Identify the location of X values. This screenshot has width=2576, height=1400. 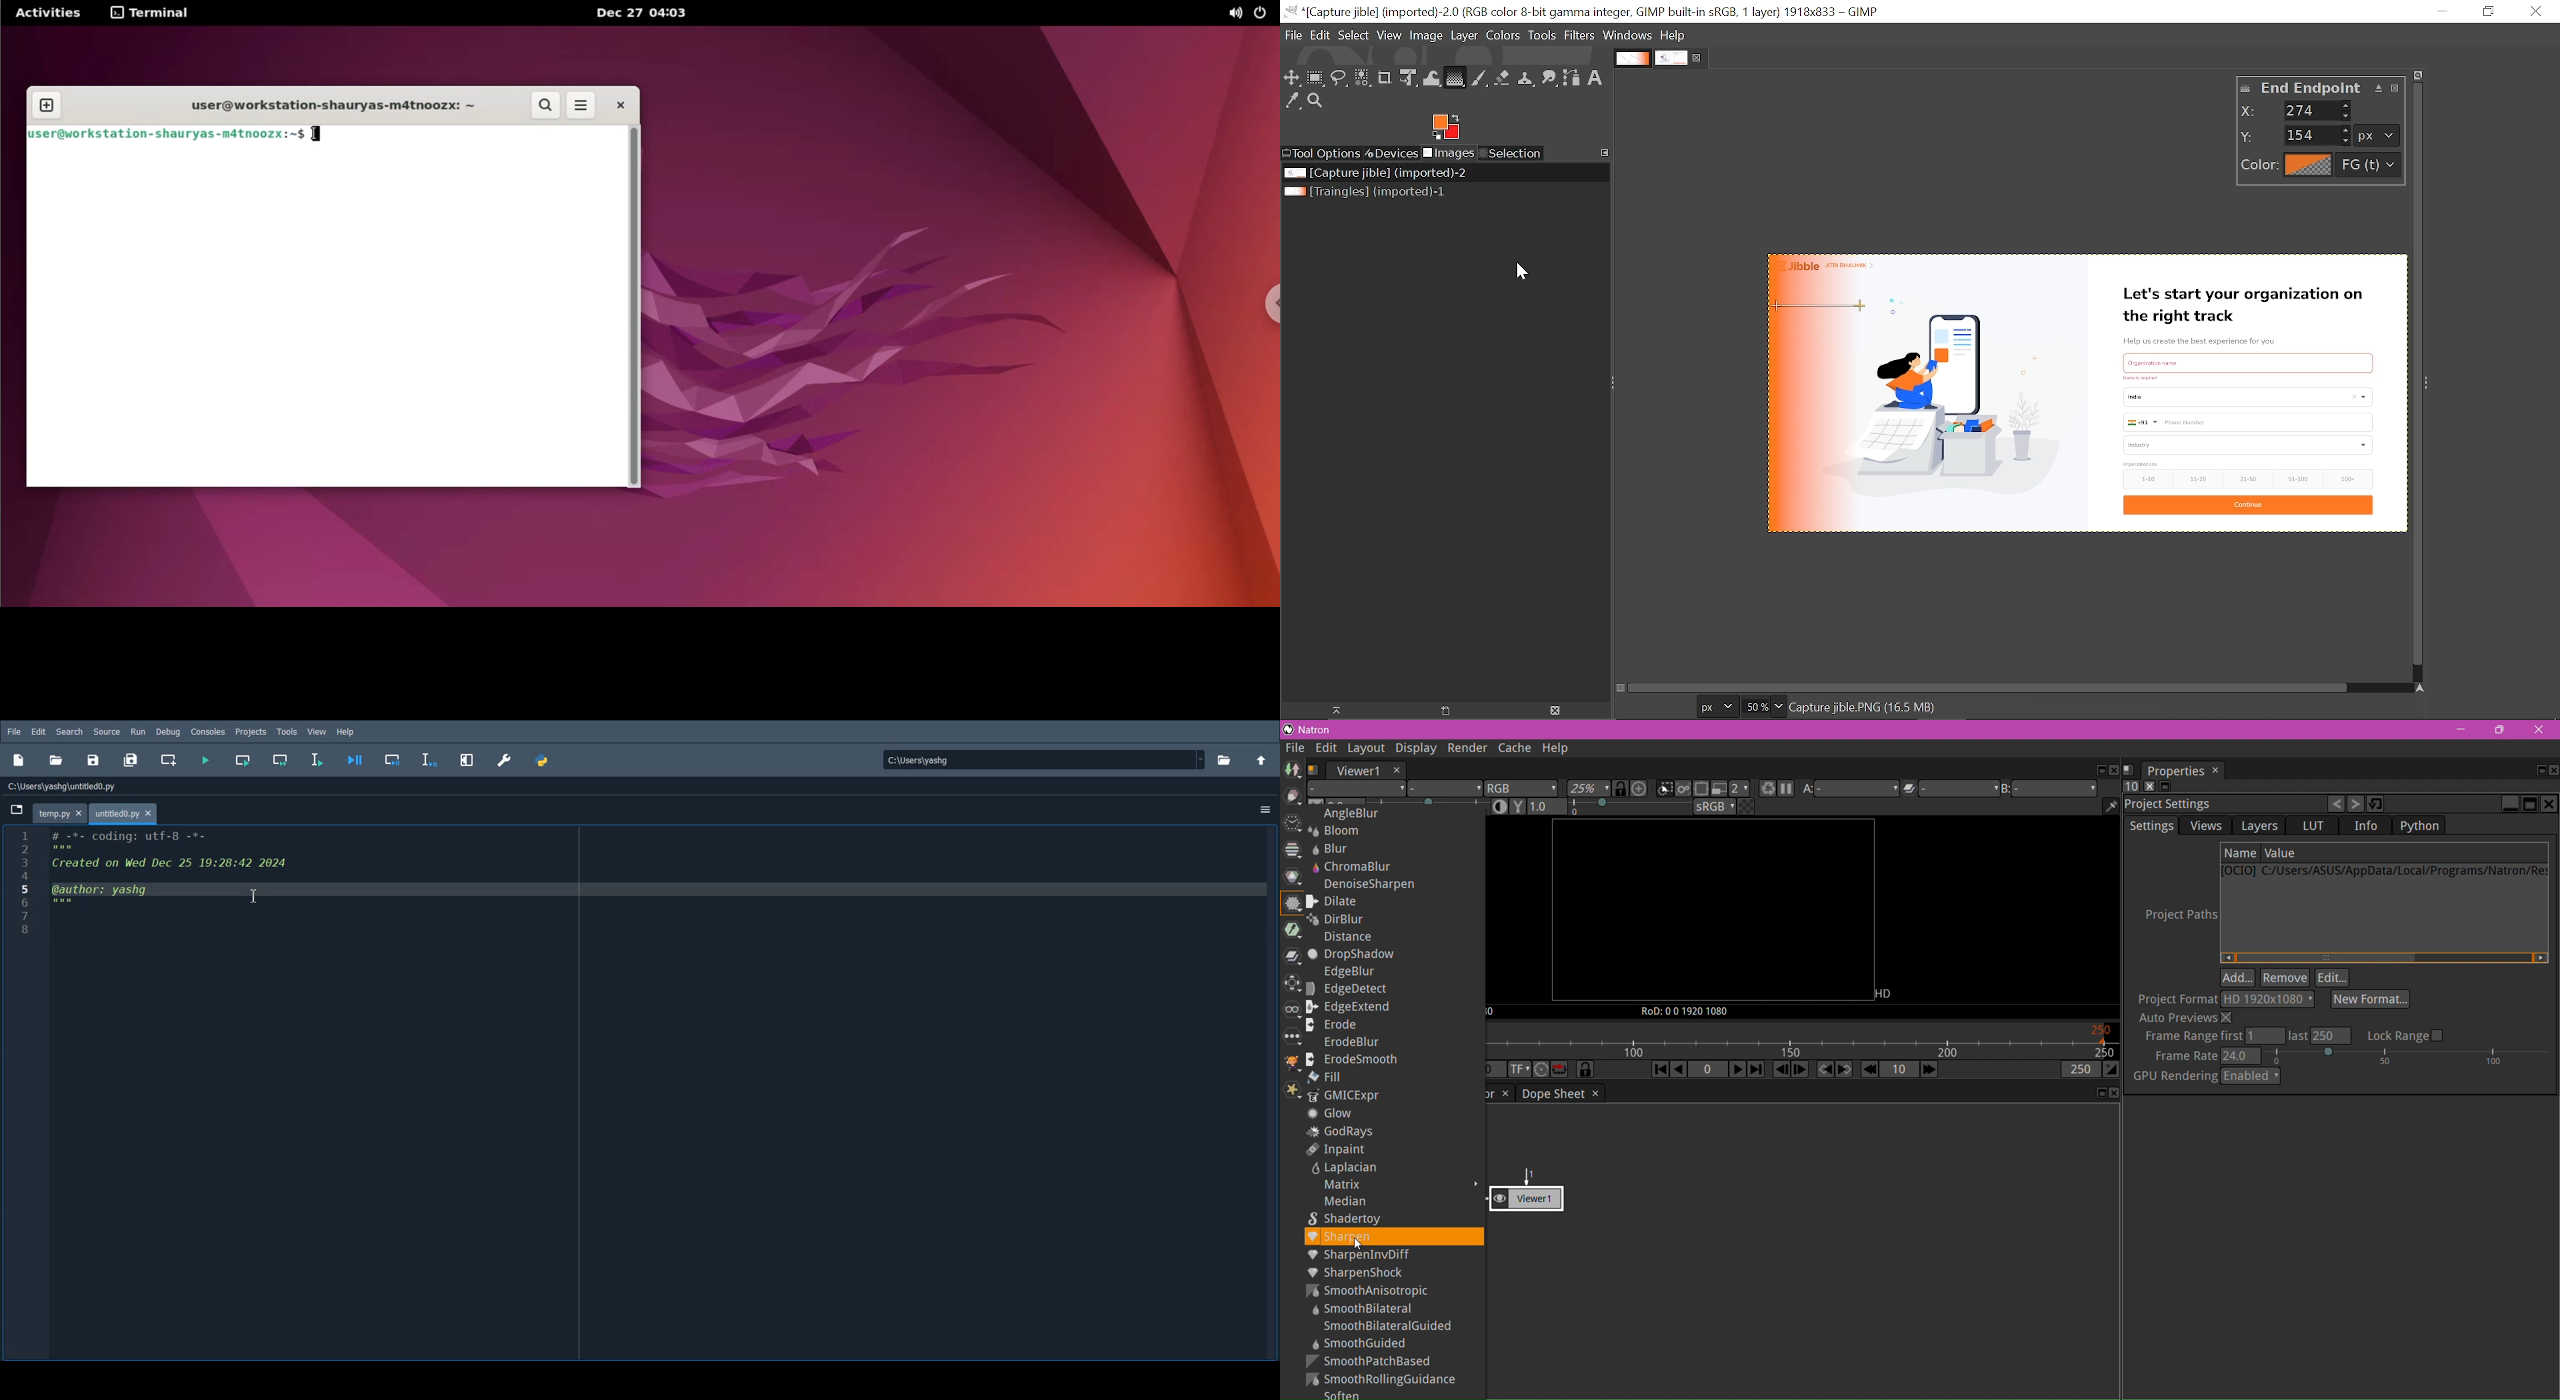
(2319, 110).